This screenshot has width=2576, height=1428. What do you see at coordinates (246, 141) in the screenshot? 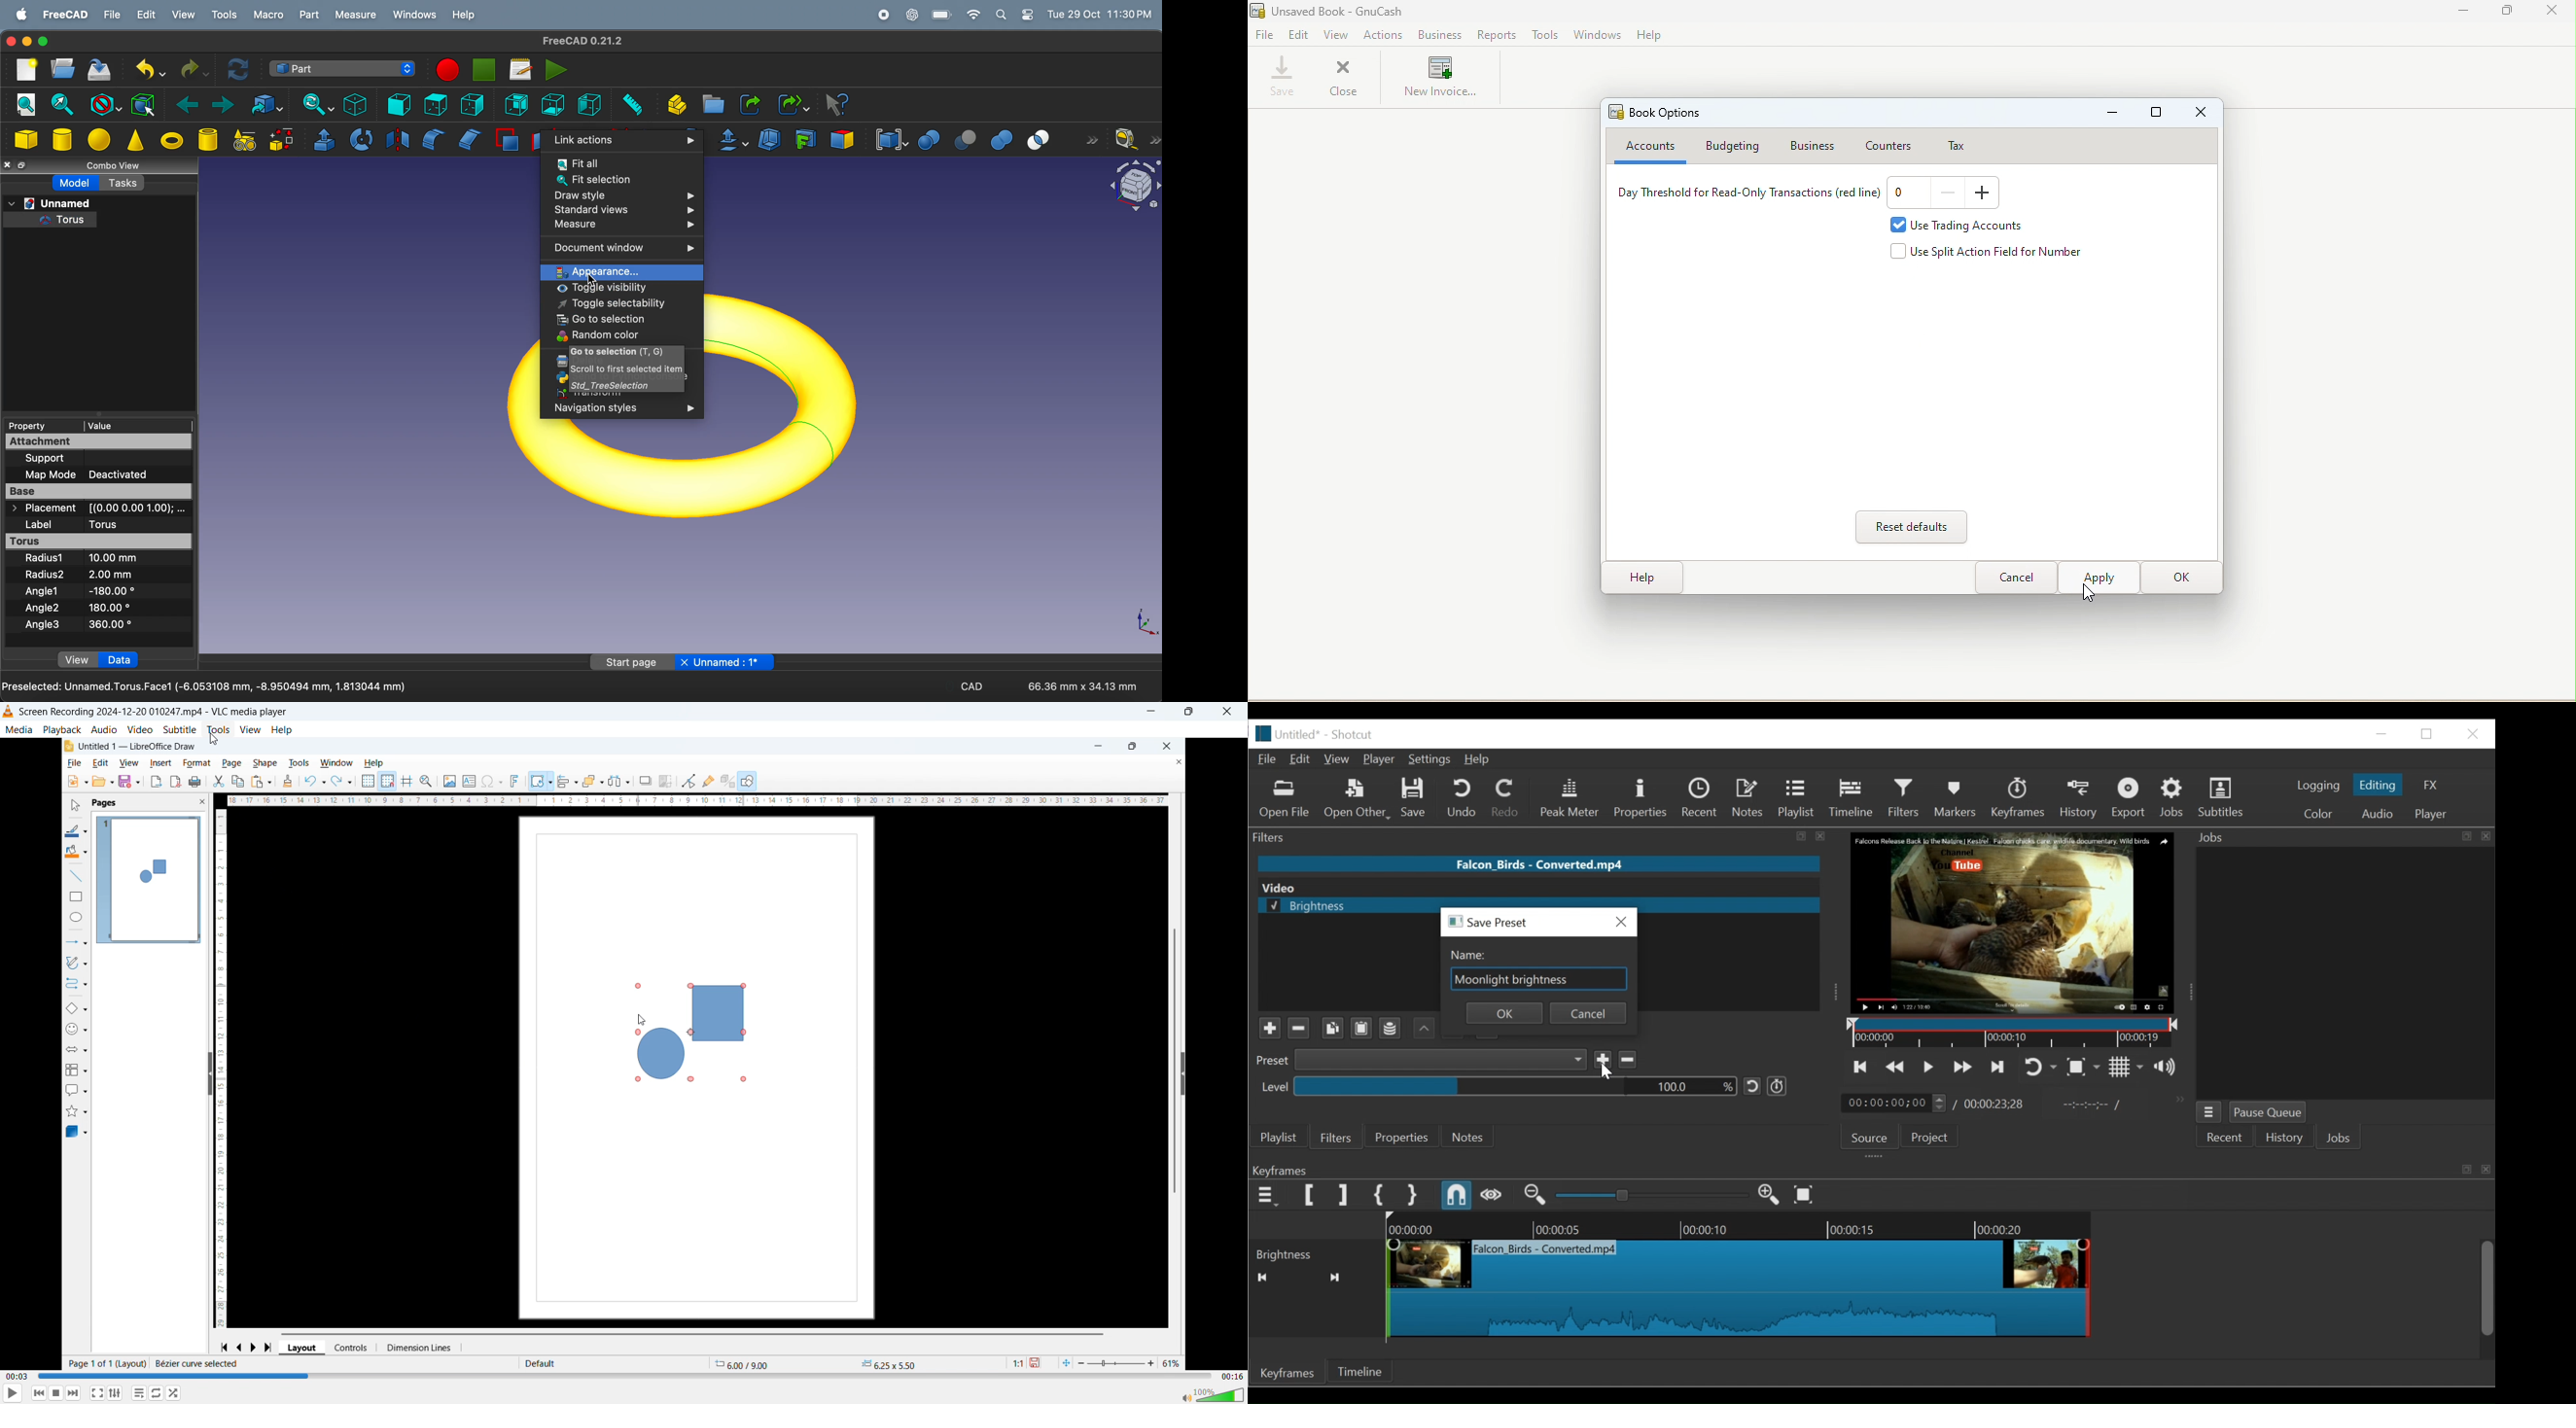
I see `create primitives` at bounding box center [246, 141].